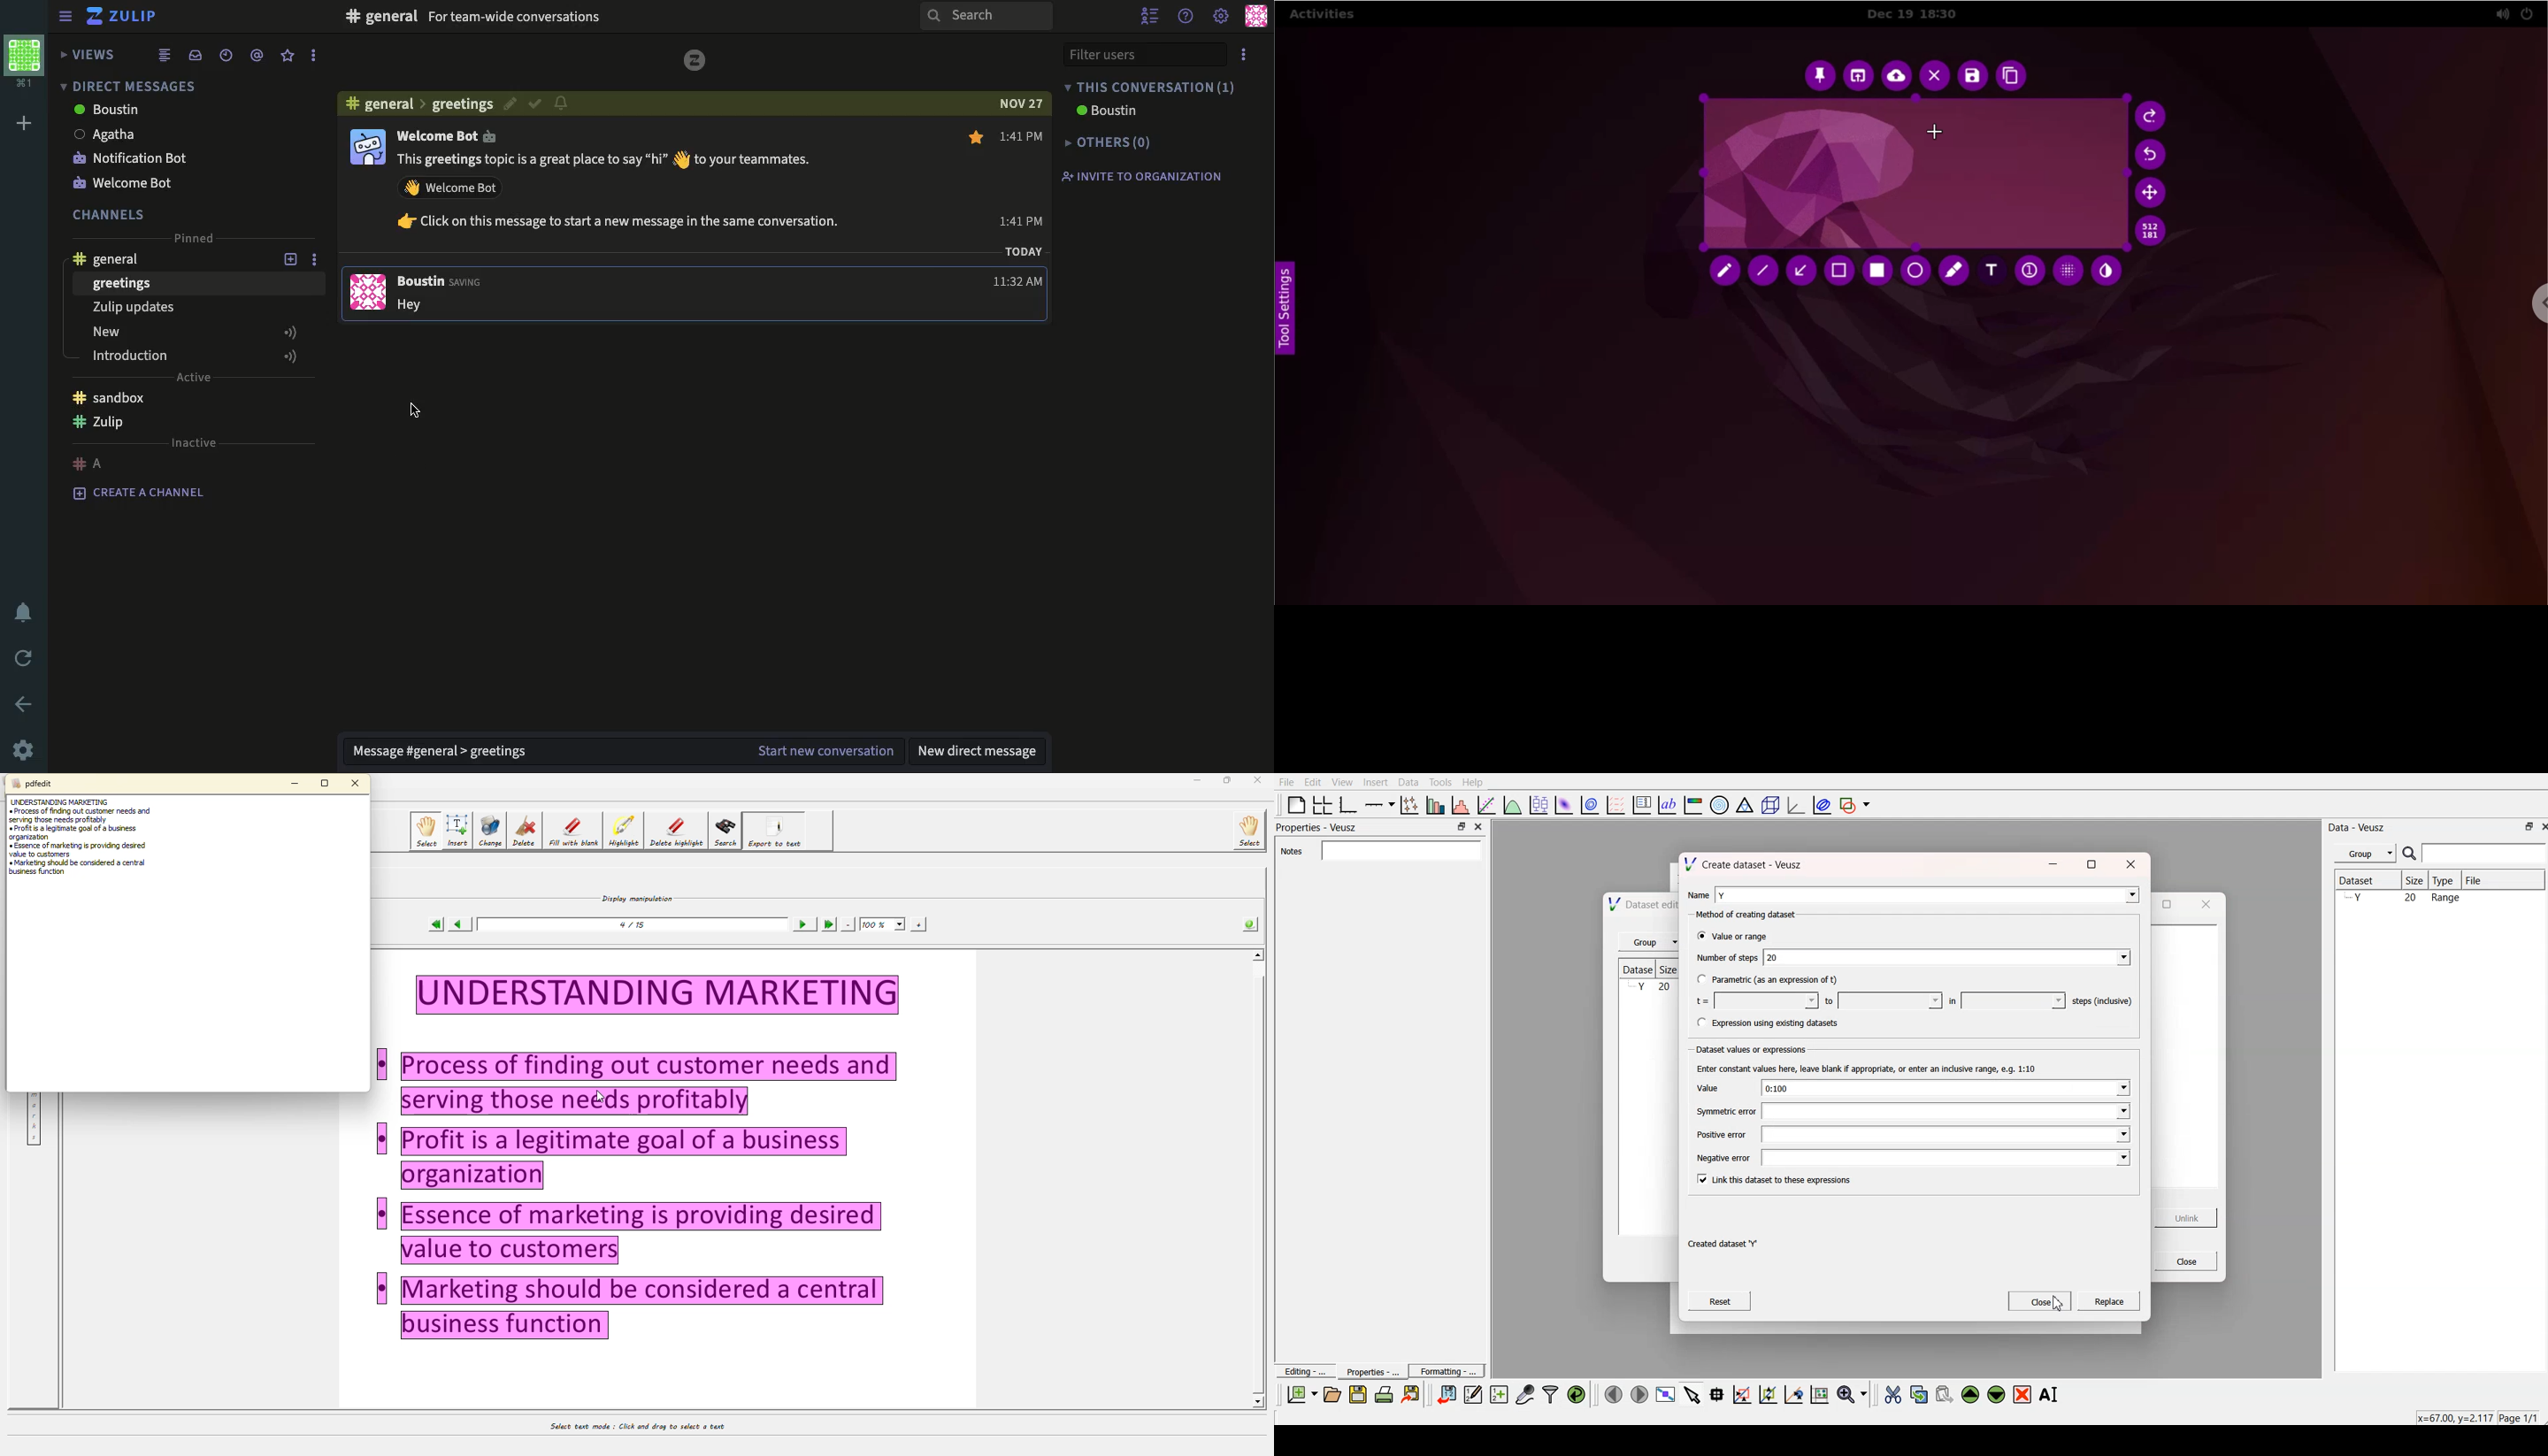  I want to click on remove widget, so click(2022, 1394).